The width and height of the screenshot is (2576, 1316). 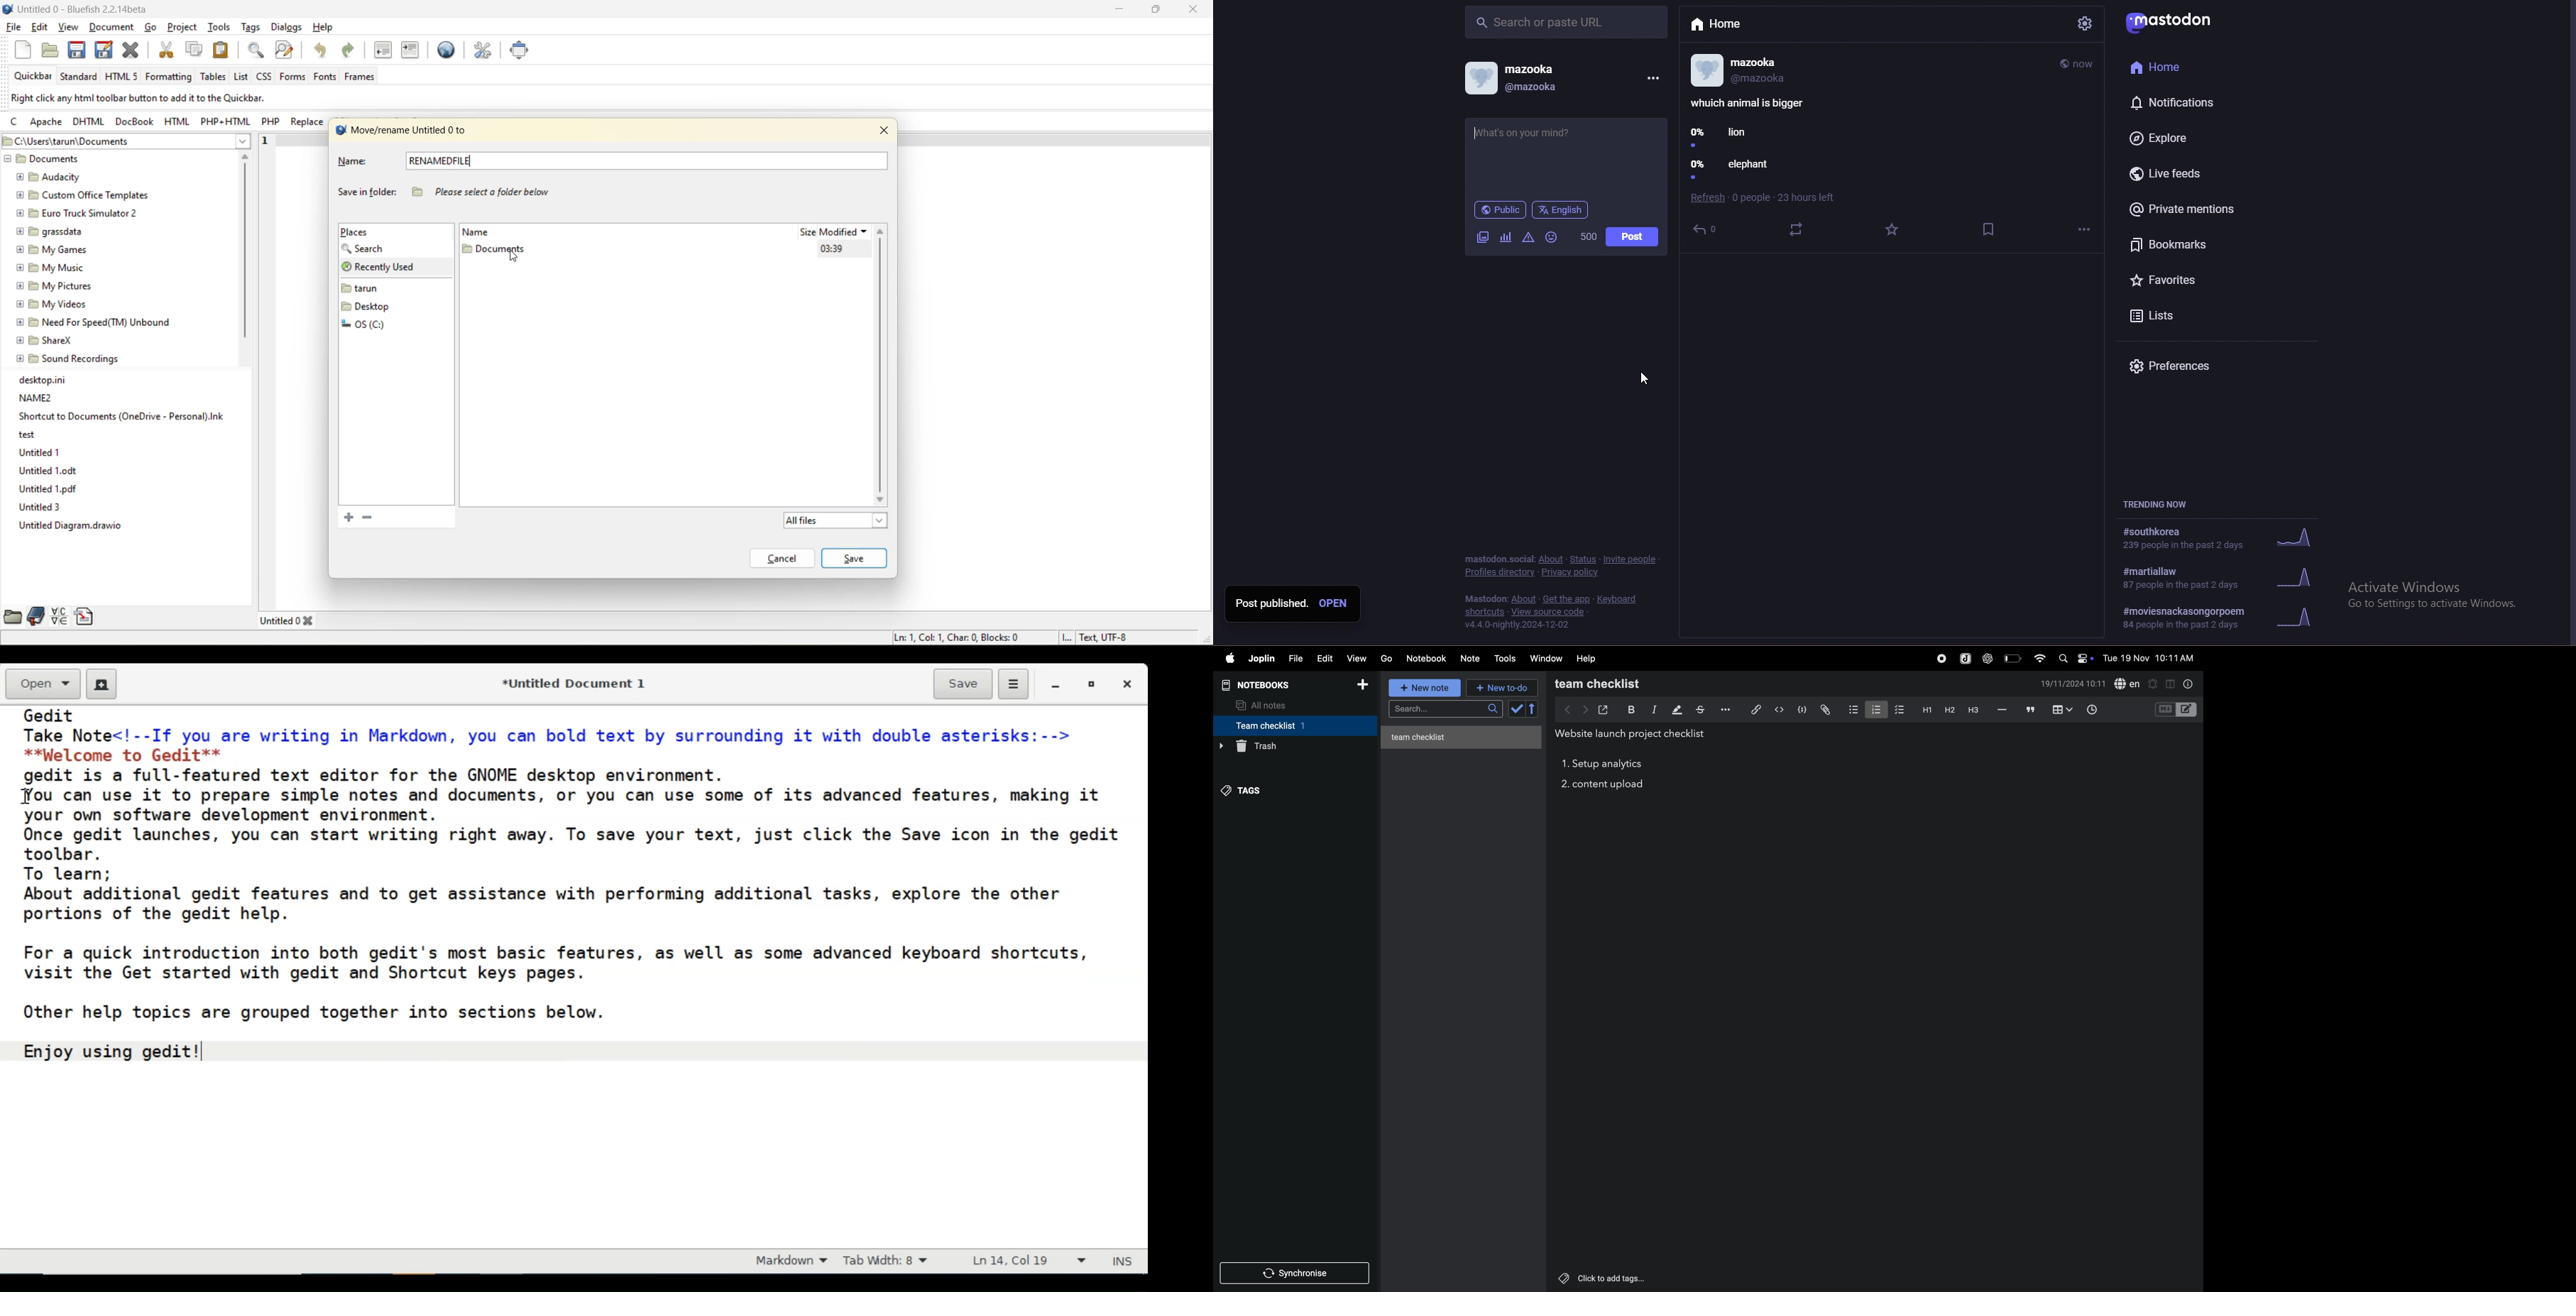 I want to click on table, so click(x=2061, y=709).